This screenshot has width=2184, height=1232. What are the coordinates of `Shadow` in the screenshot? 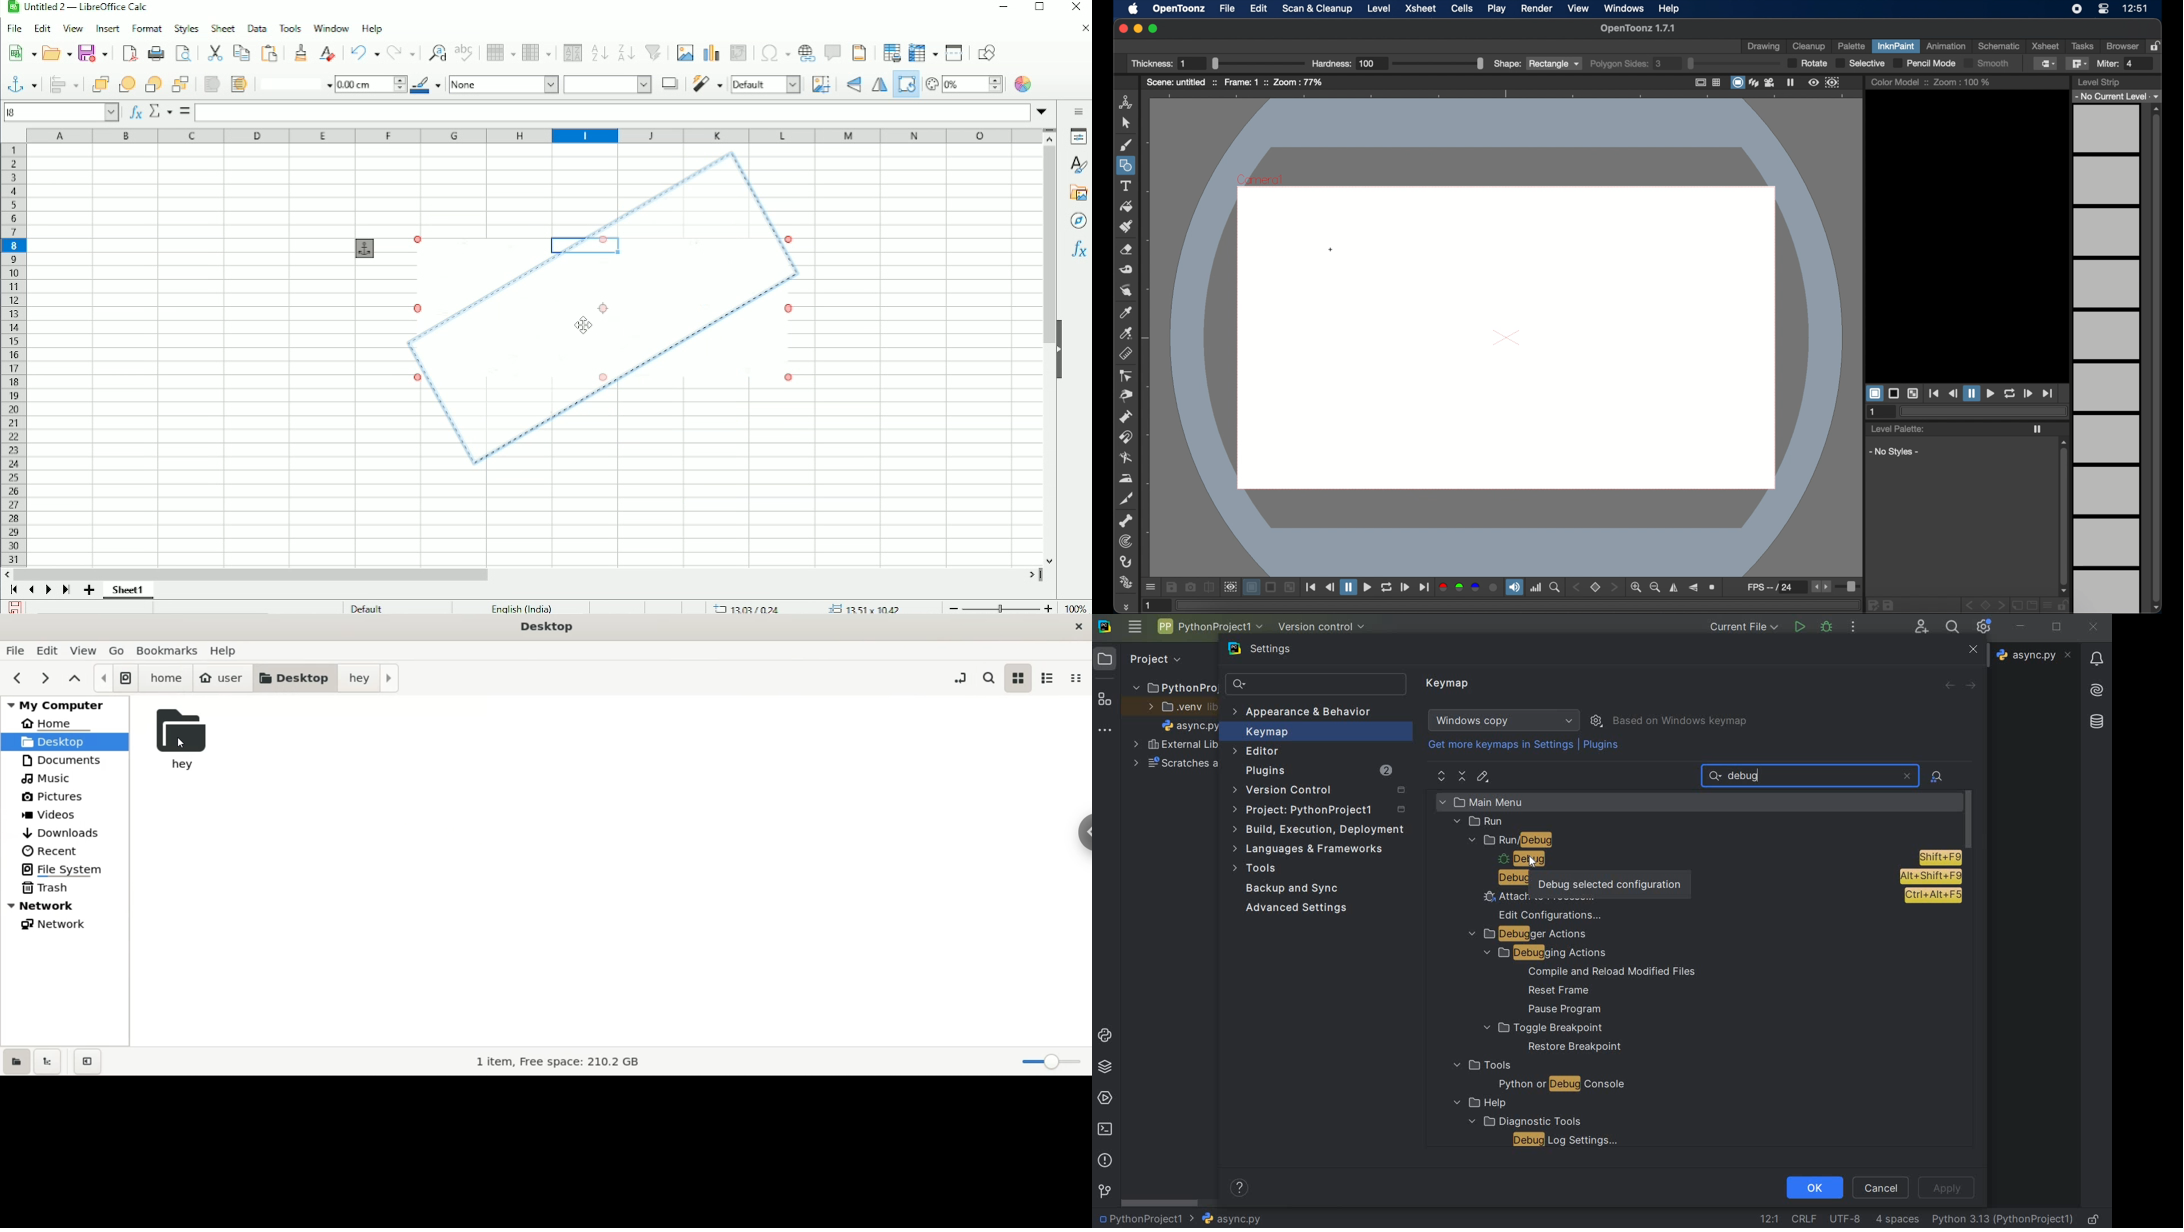 It's located at (670, 84).